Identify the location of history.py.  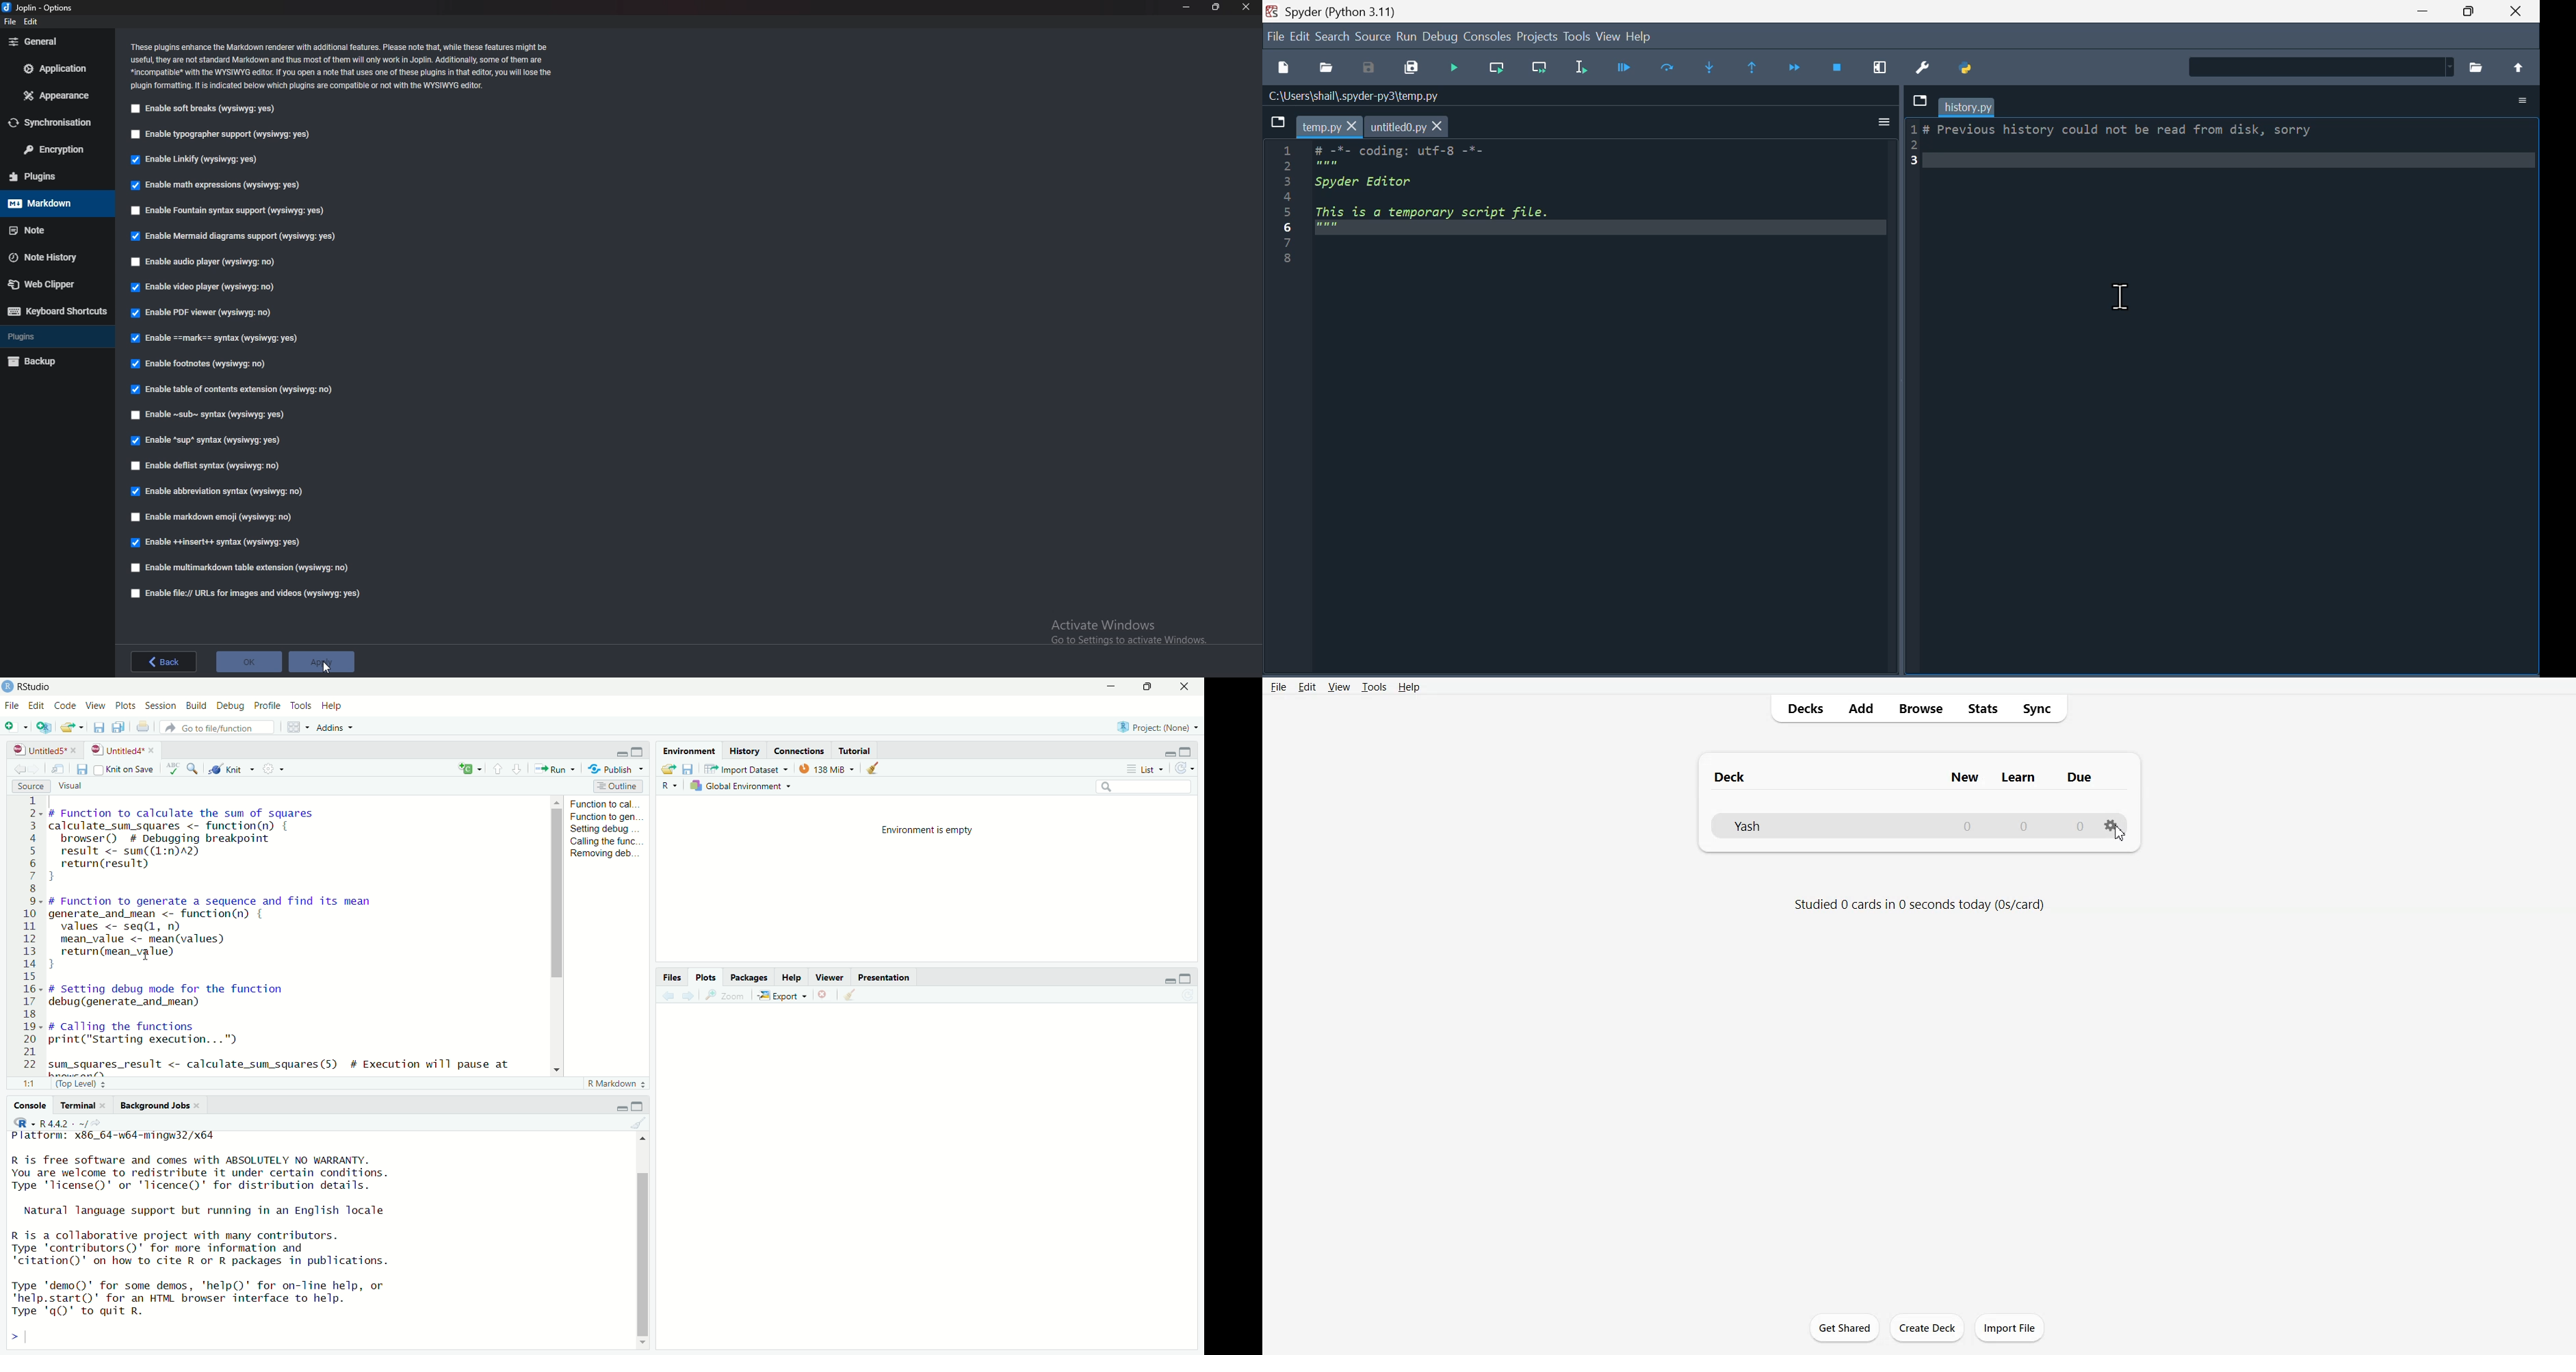
(1967, 107).